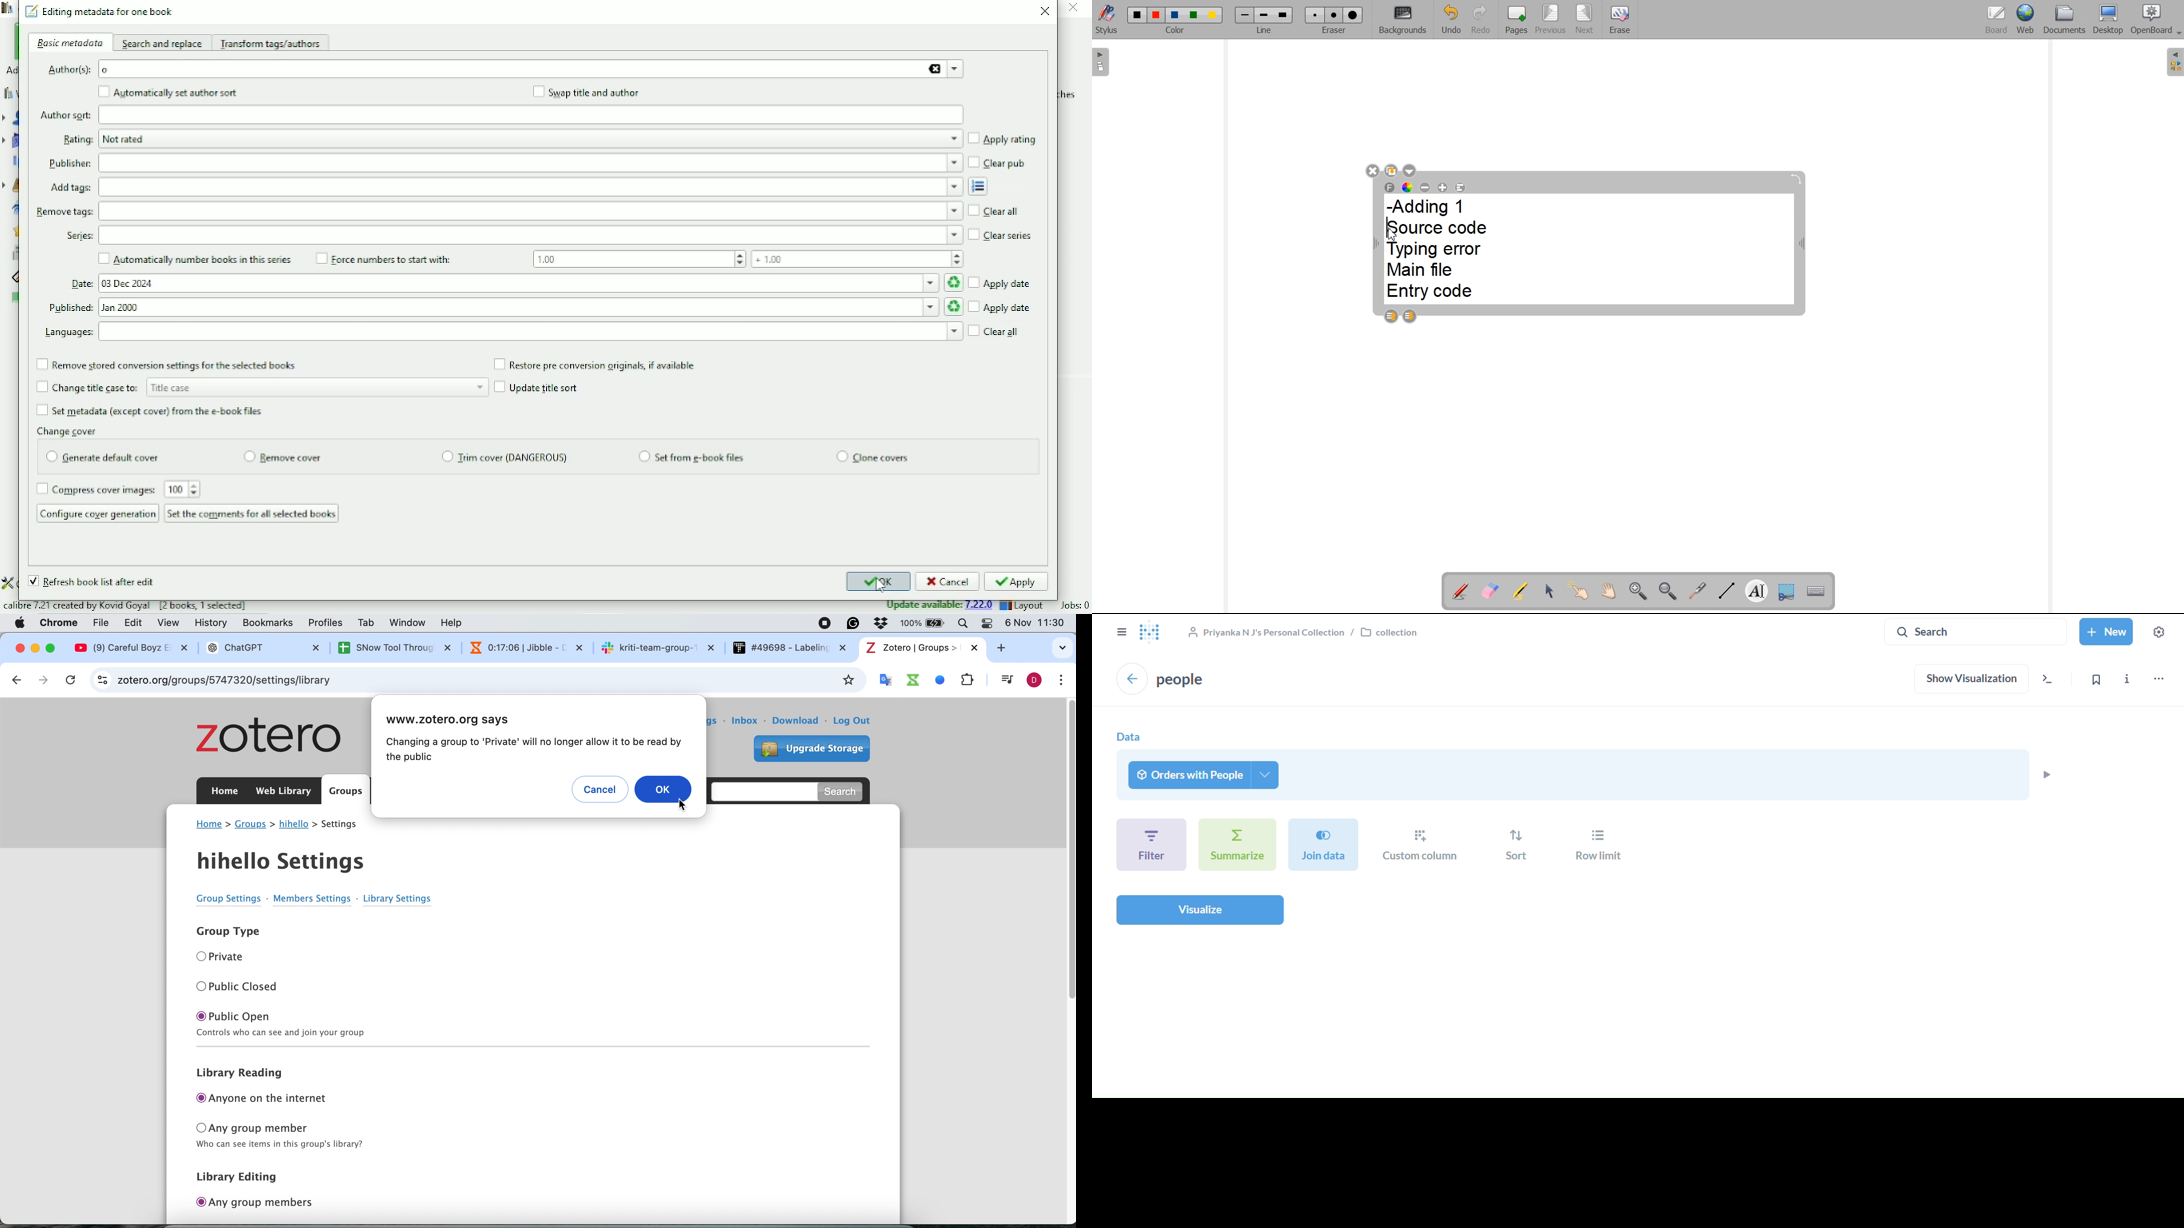  I want to click on Who can see items in this group's library, so click(279, 1146).